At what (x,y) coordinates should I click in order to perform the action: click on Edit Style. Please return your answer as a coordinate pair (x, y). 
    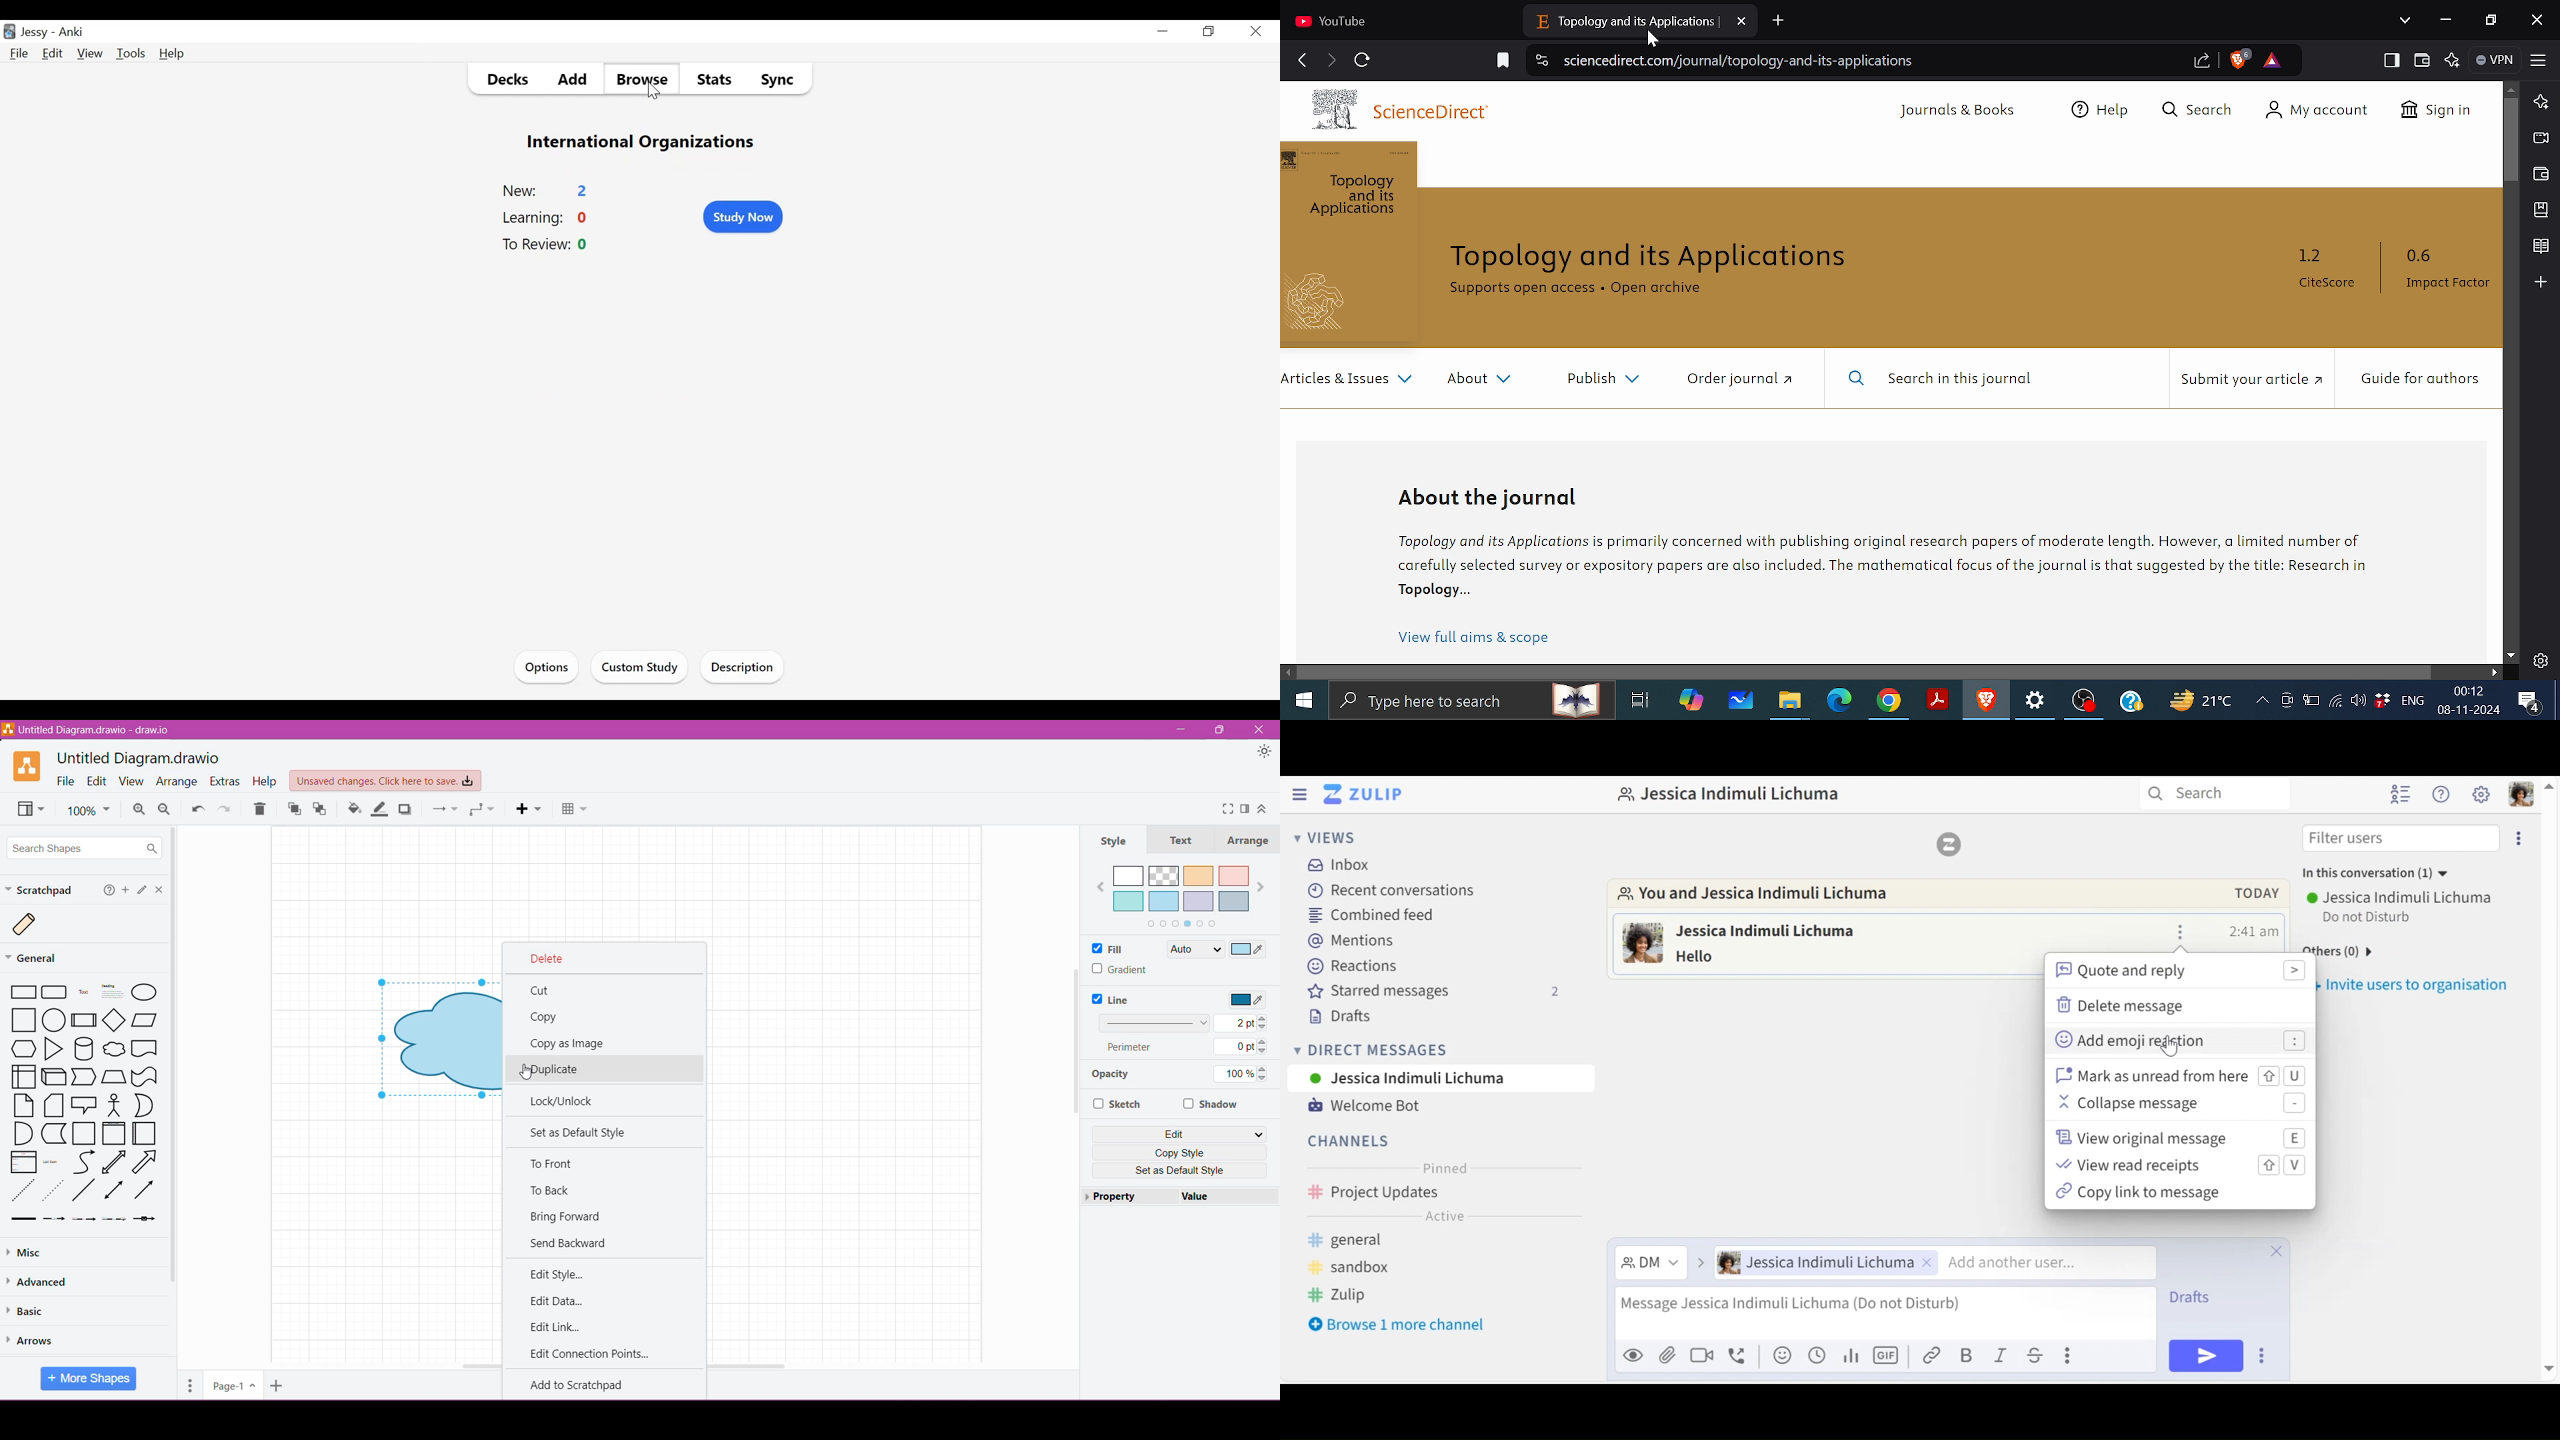
    Looking at the image, I should click on (565, 1276).